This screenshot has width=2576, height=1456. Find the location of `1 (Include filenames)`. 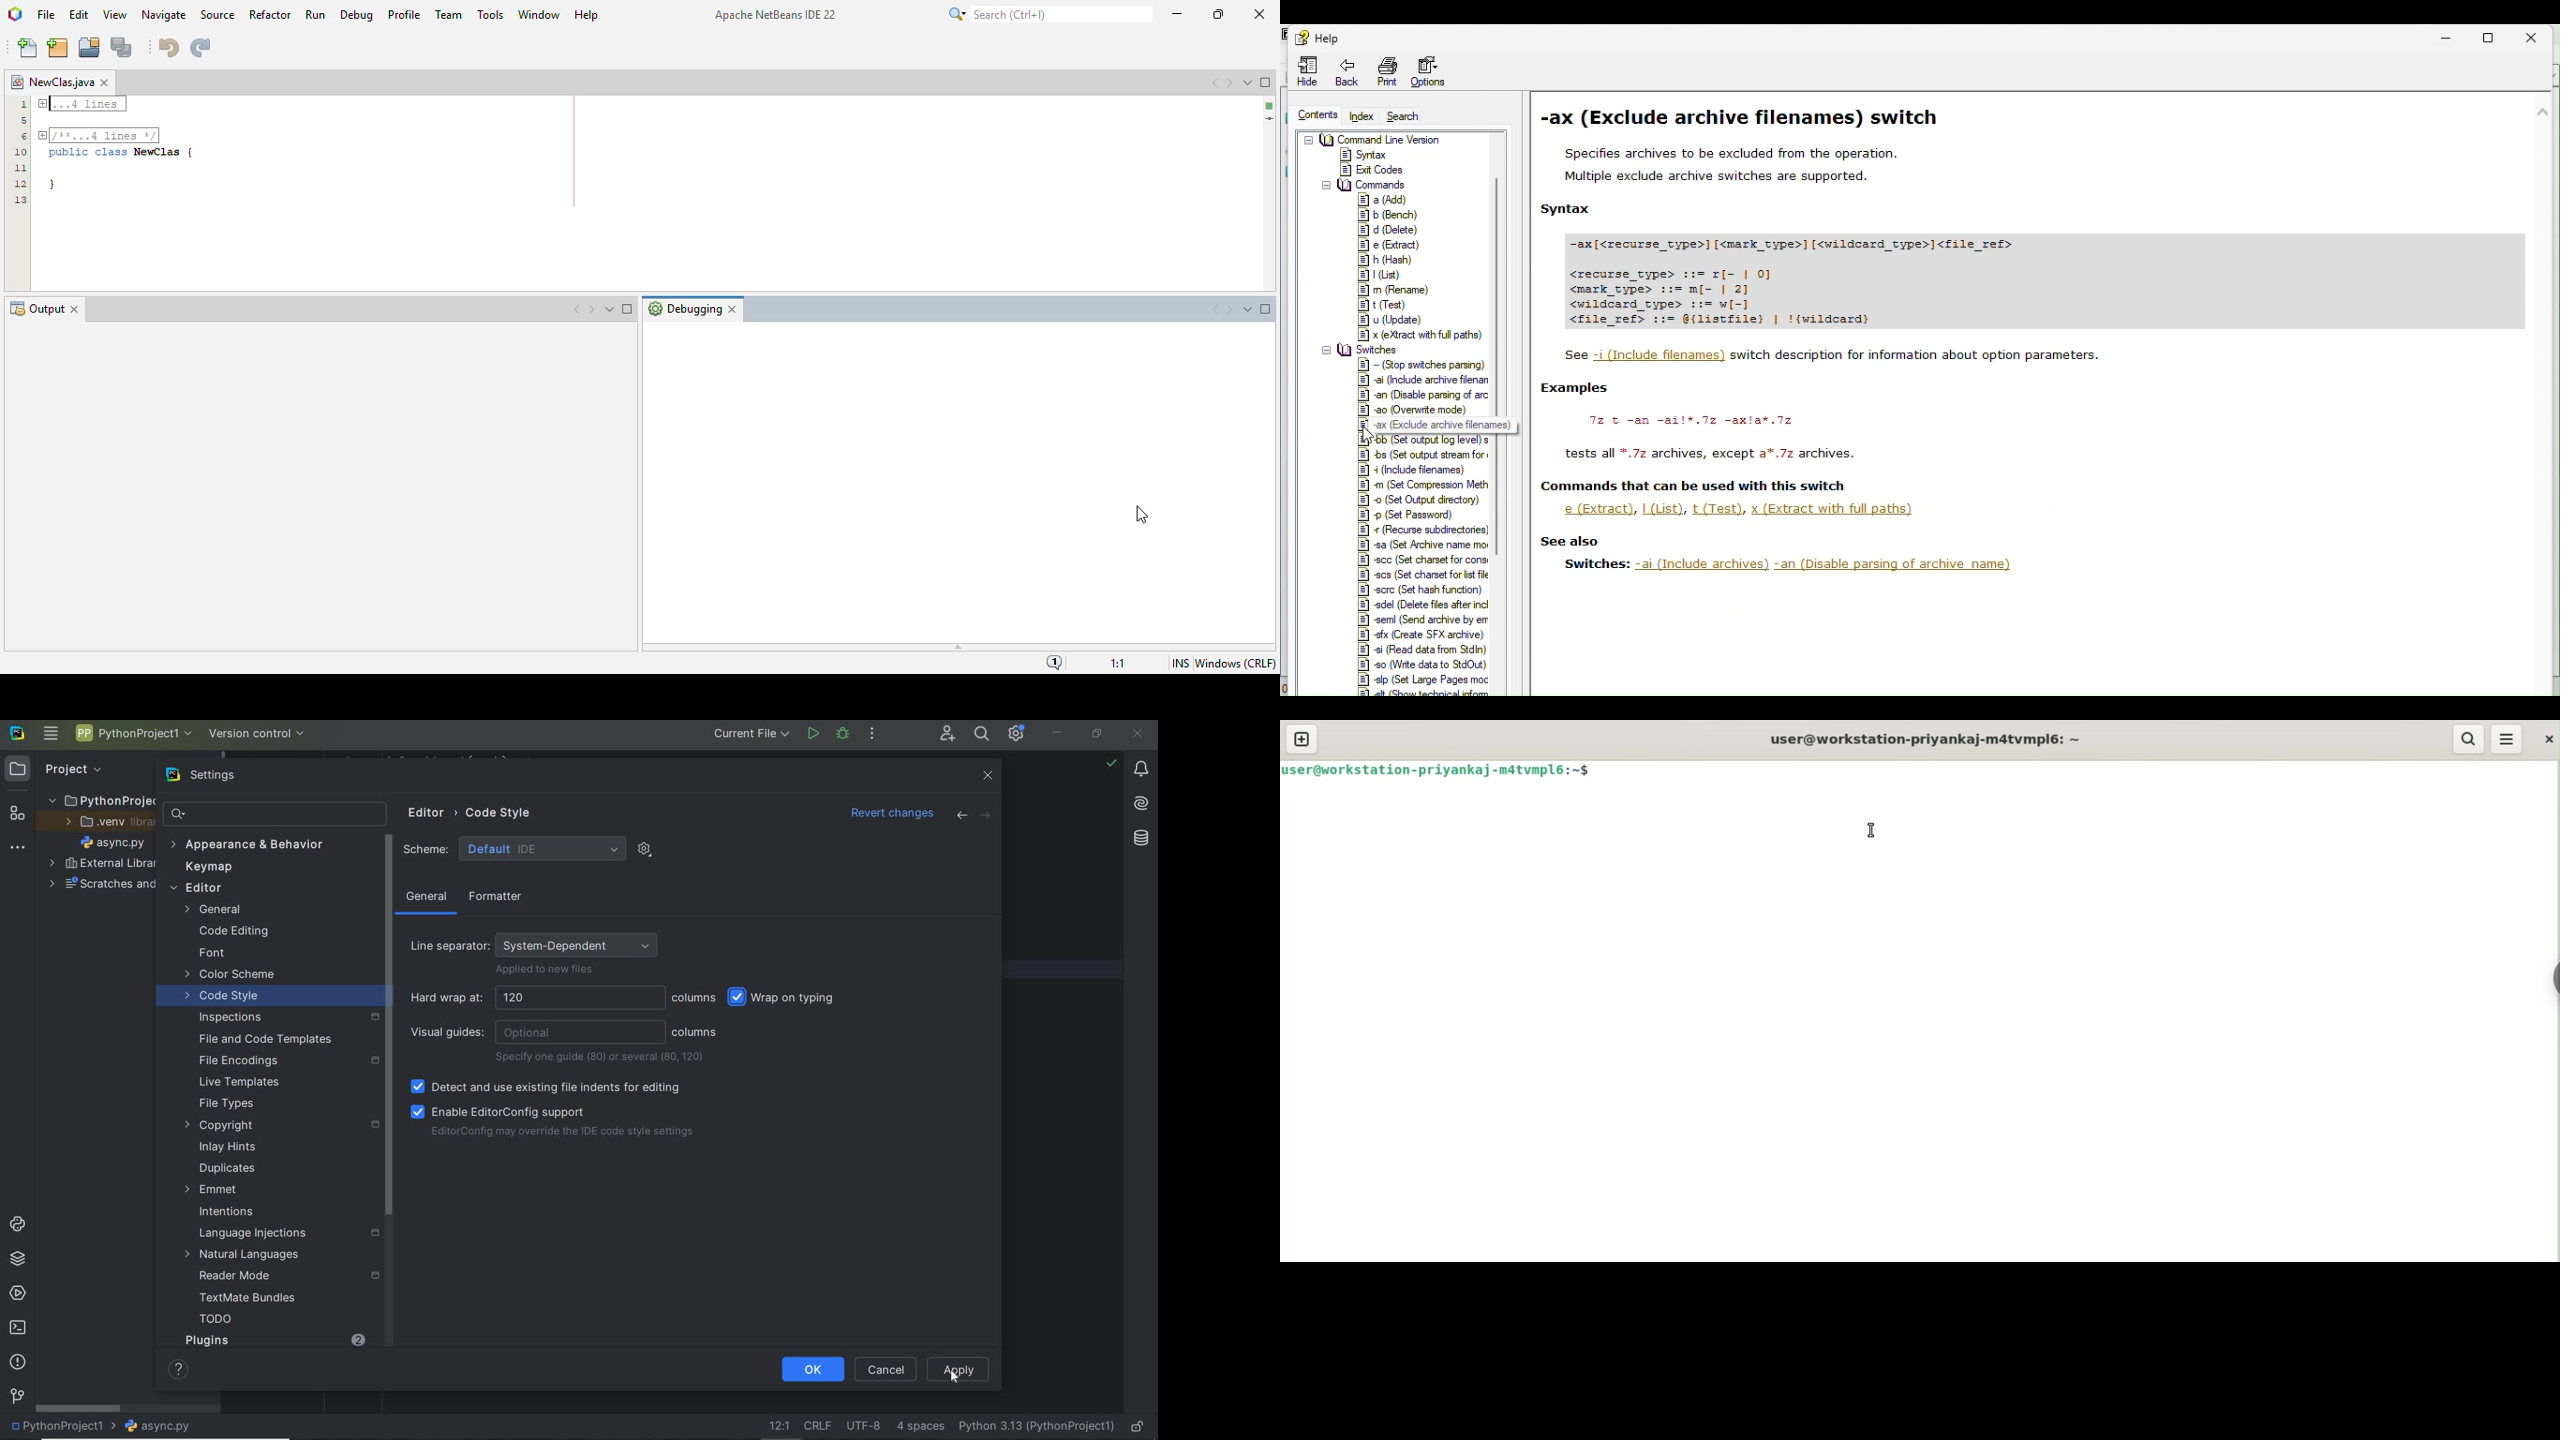

1 (Include filenames) is located at coordinates (1661, 356).